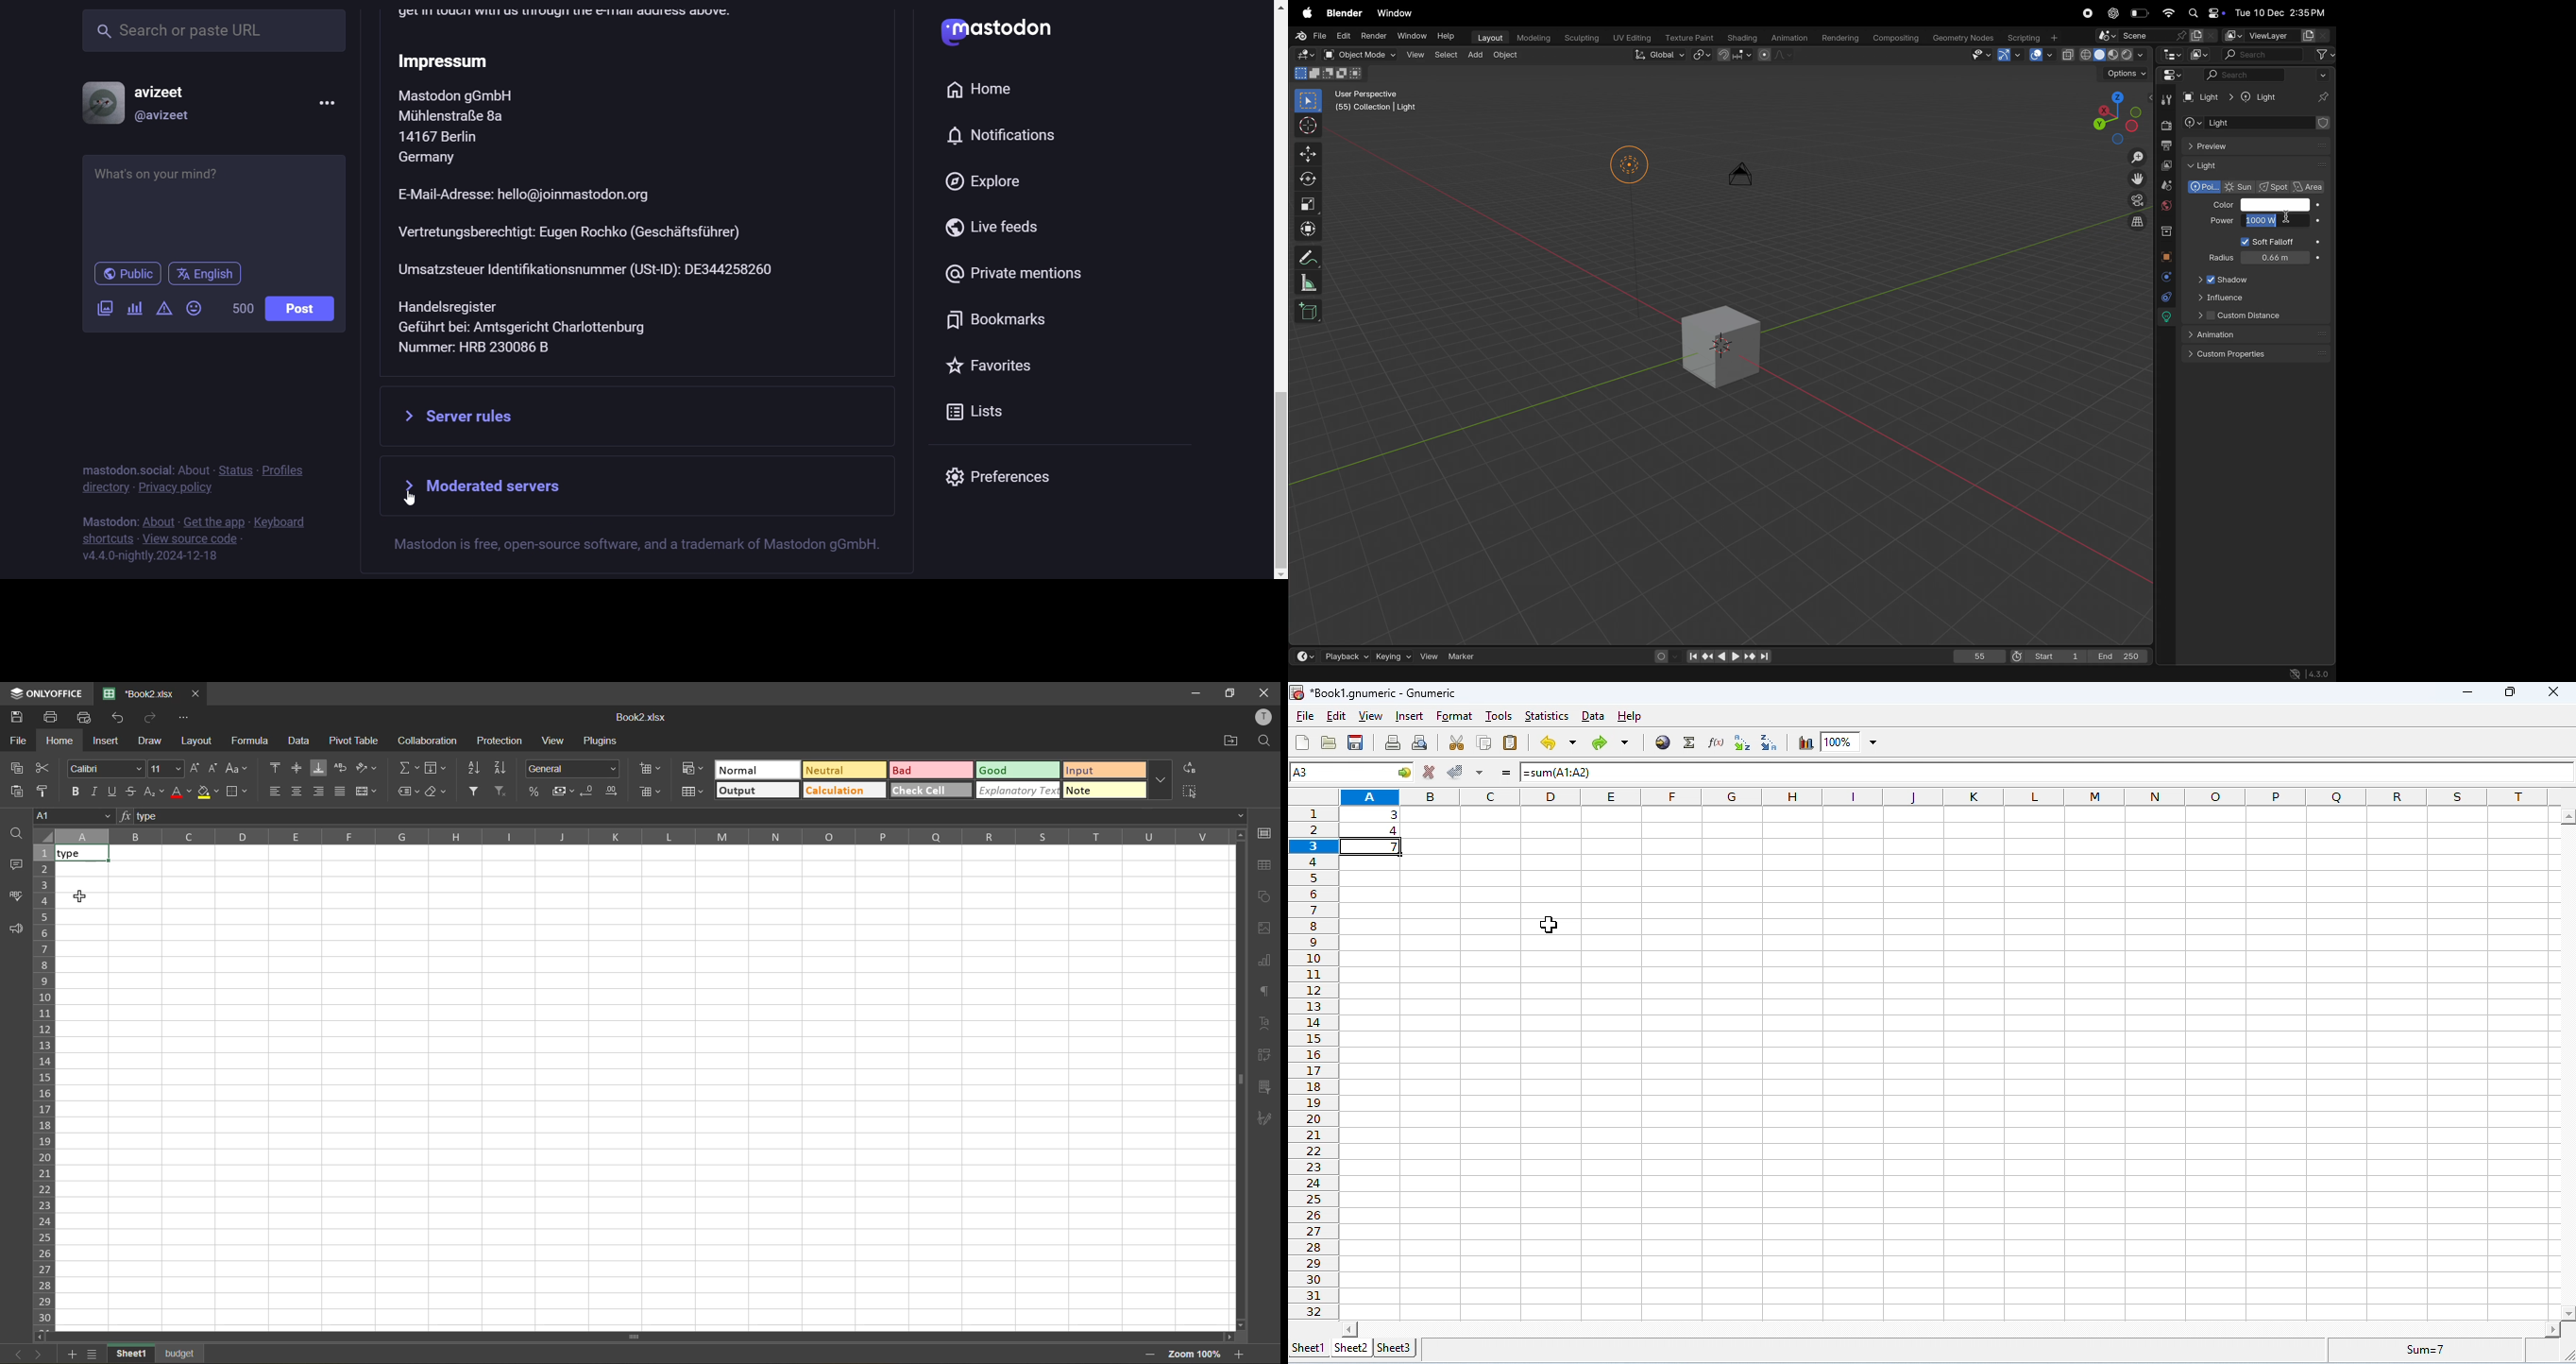 The width and height of the screenshot is (2576, 1372). Describe the element at coordinates (1337, 715) in the screenshot. I see `edit` at that location.